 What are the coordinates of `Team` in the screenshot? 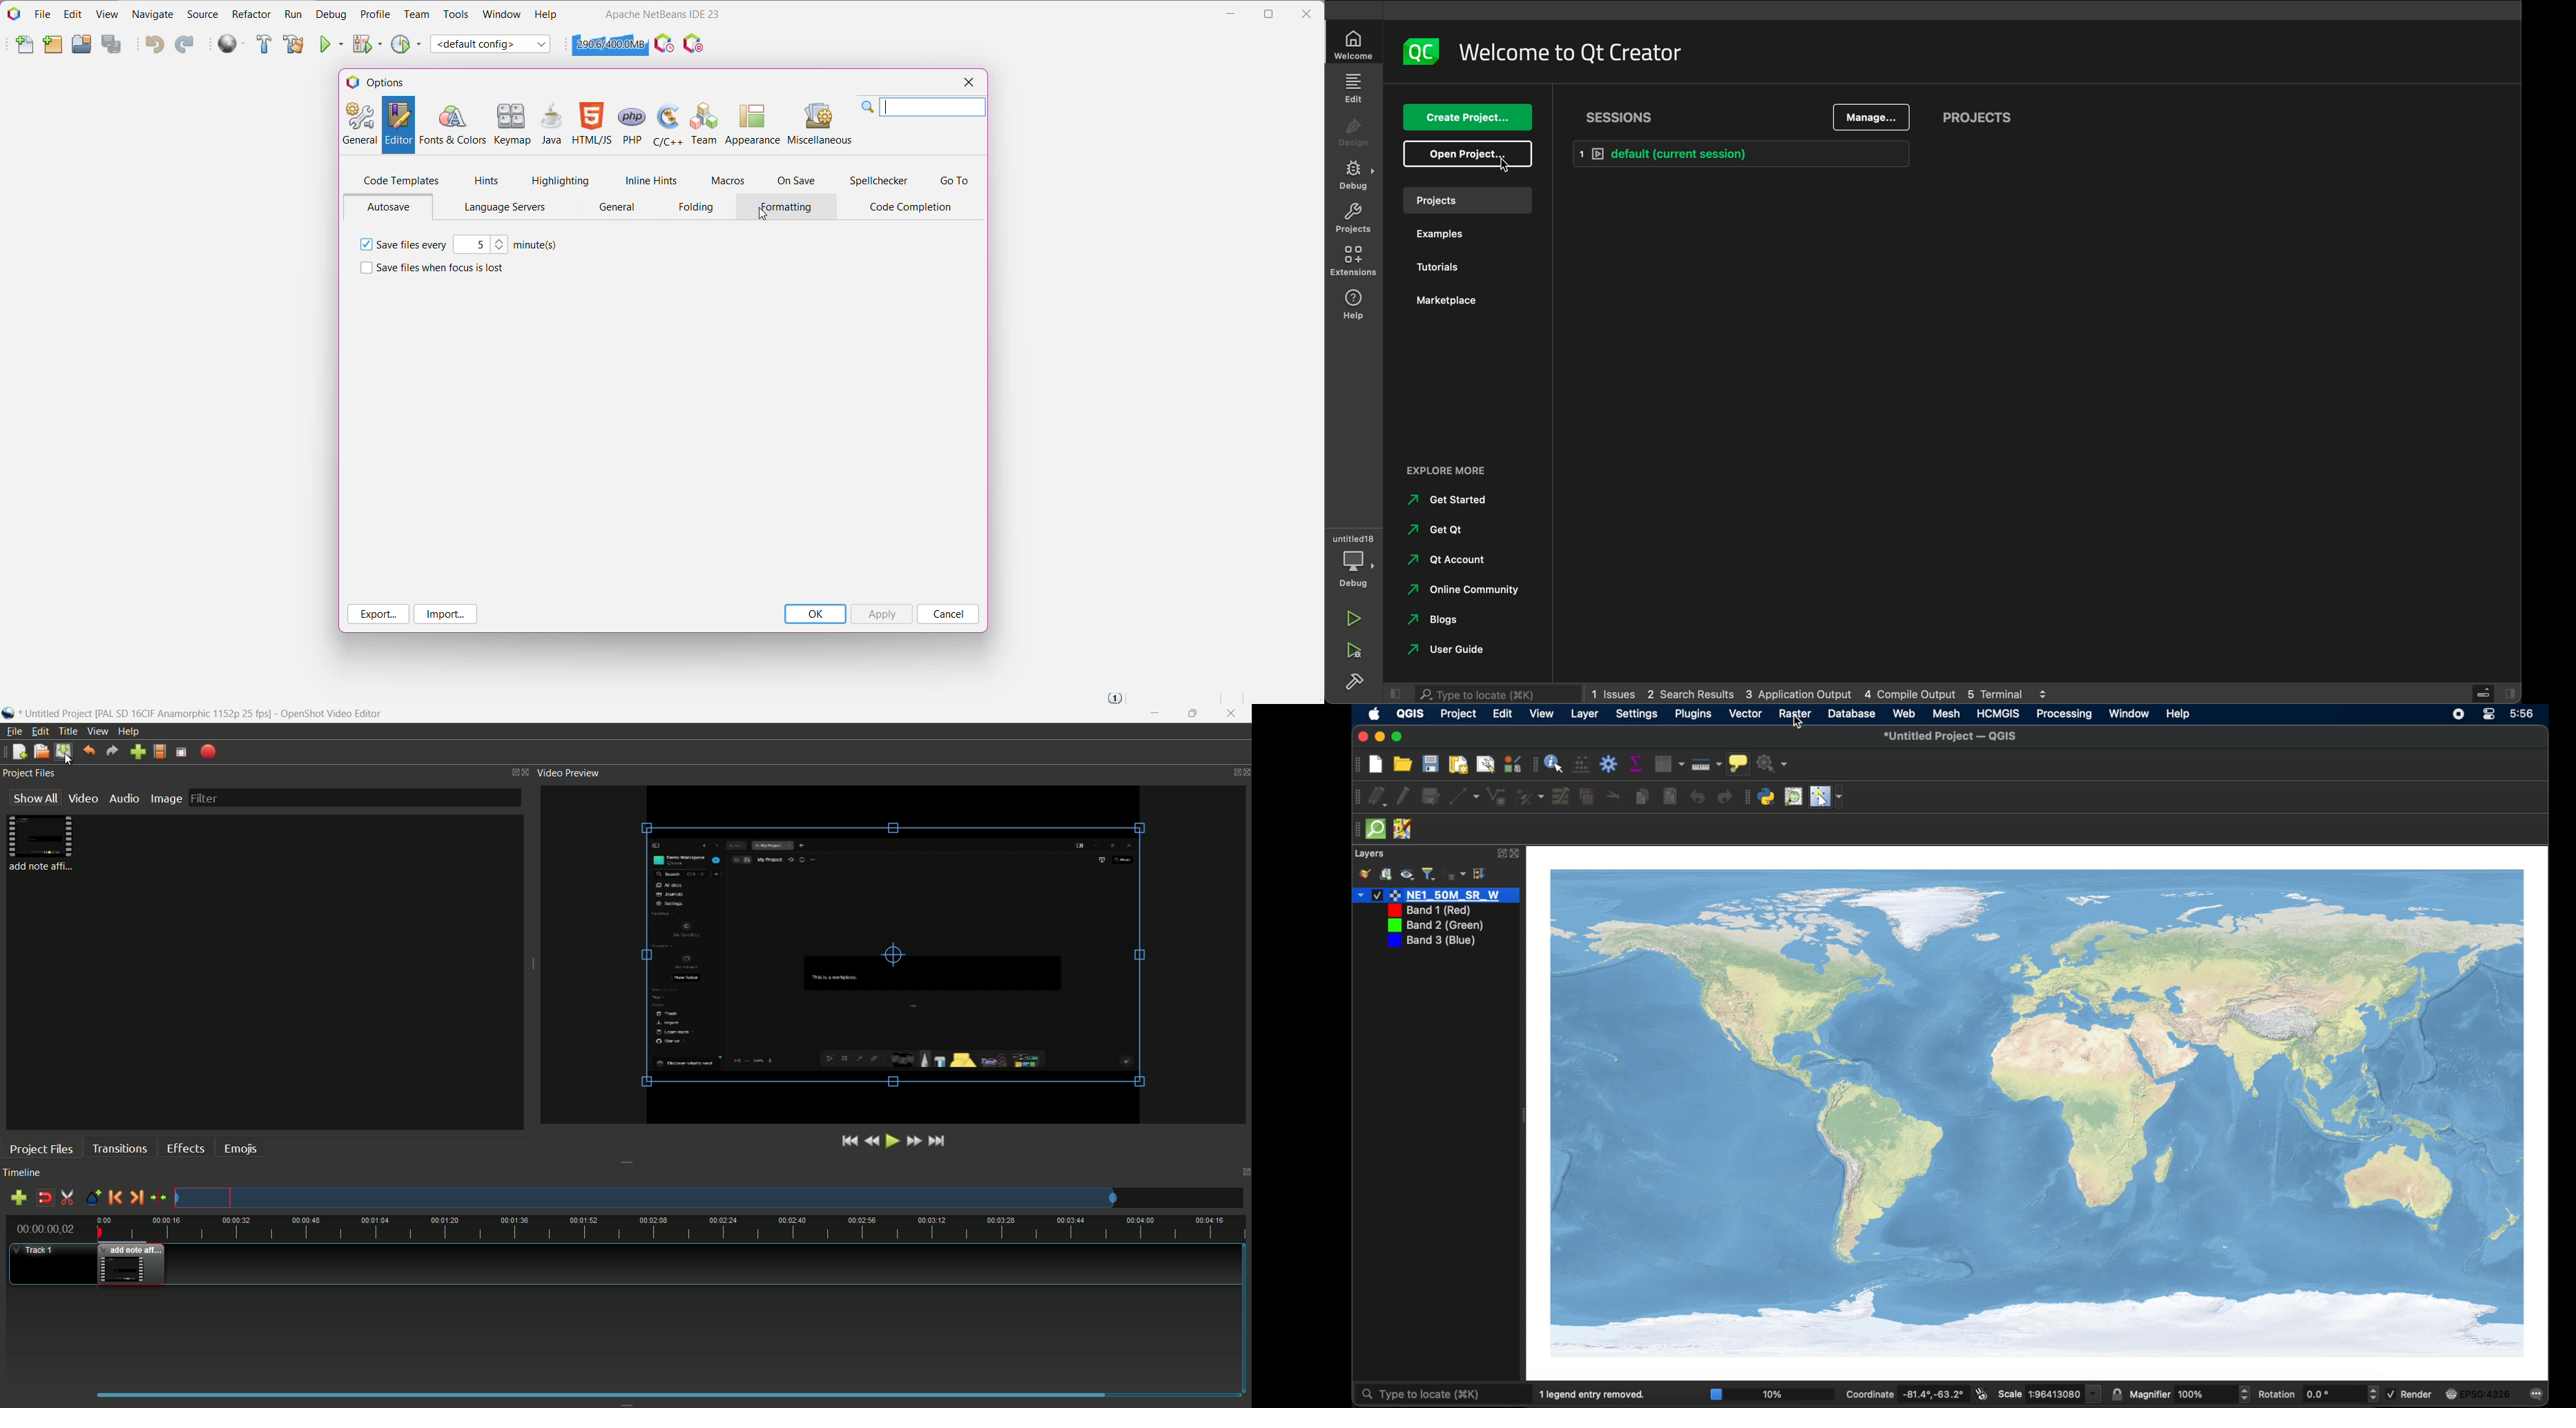 It's located at (417, 14).